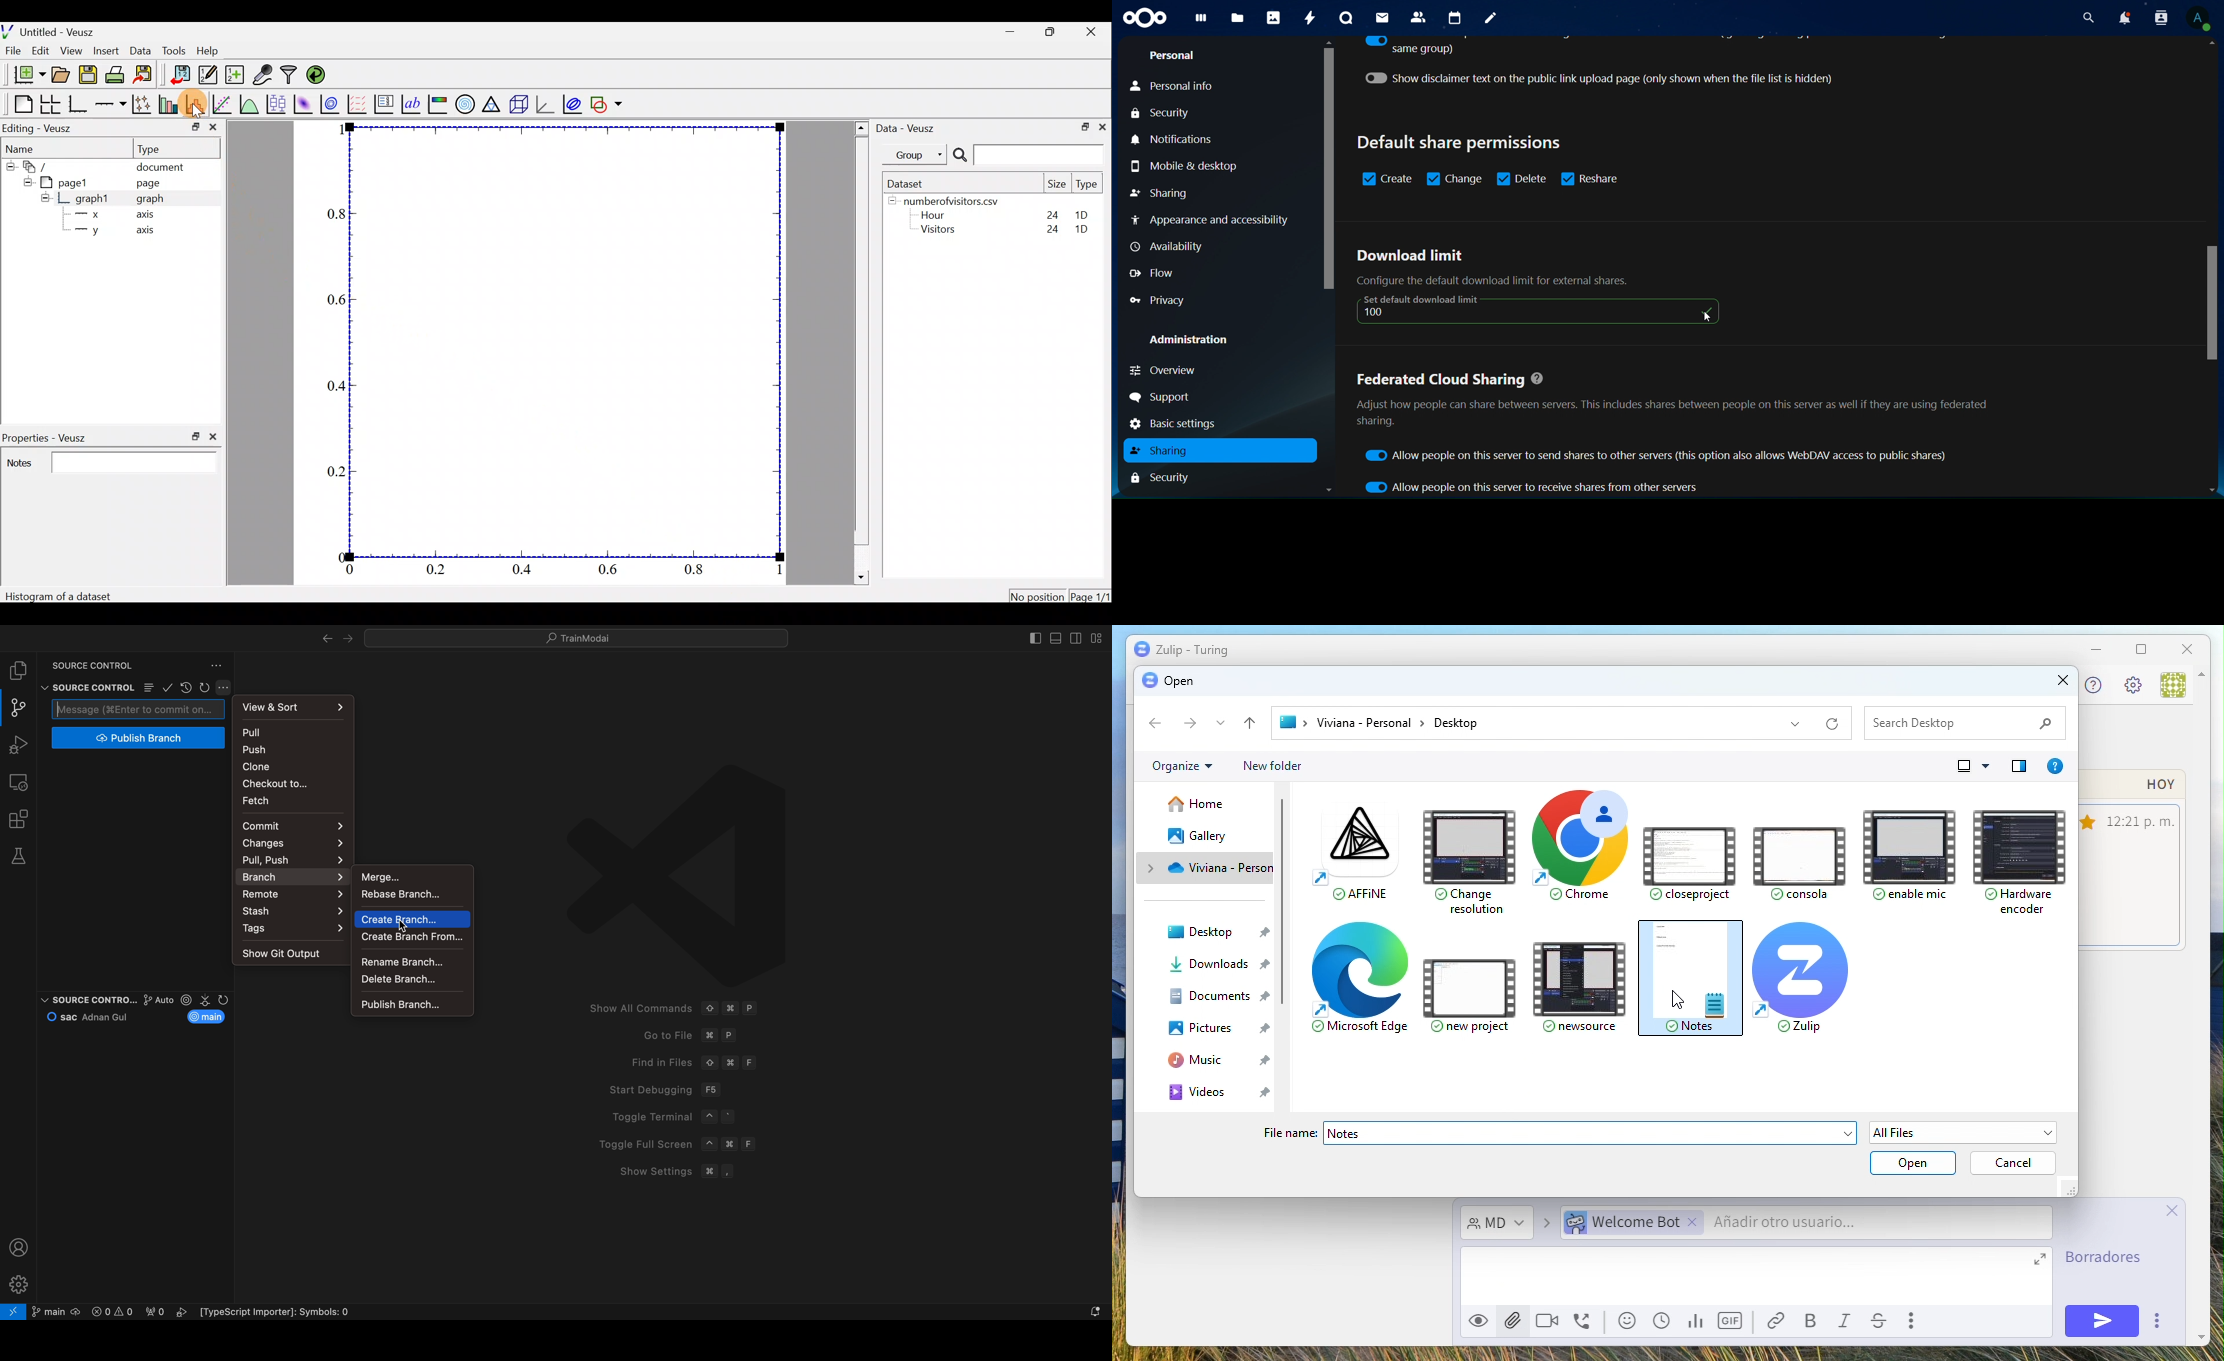  What do you see at coordinates (1173, 86) in the screenshot?
I see `personal info` at bounding box center [1173, 86].